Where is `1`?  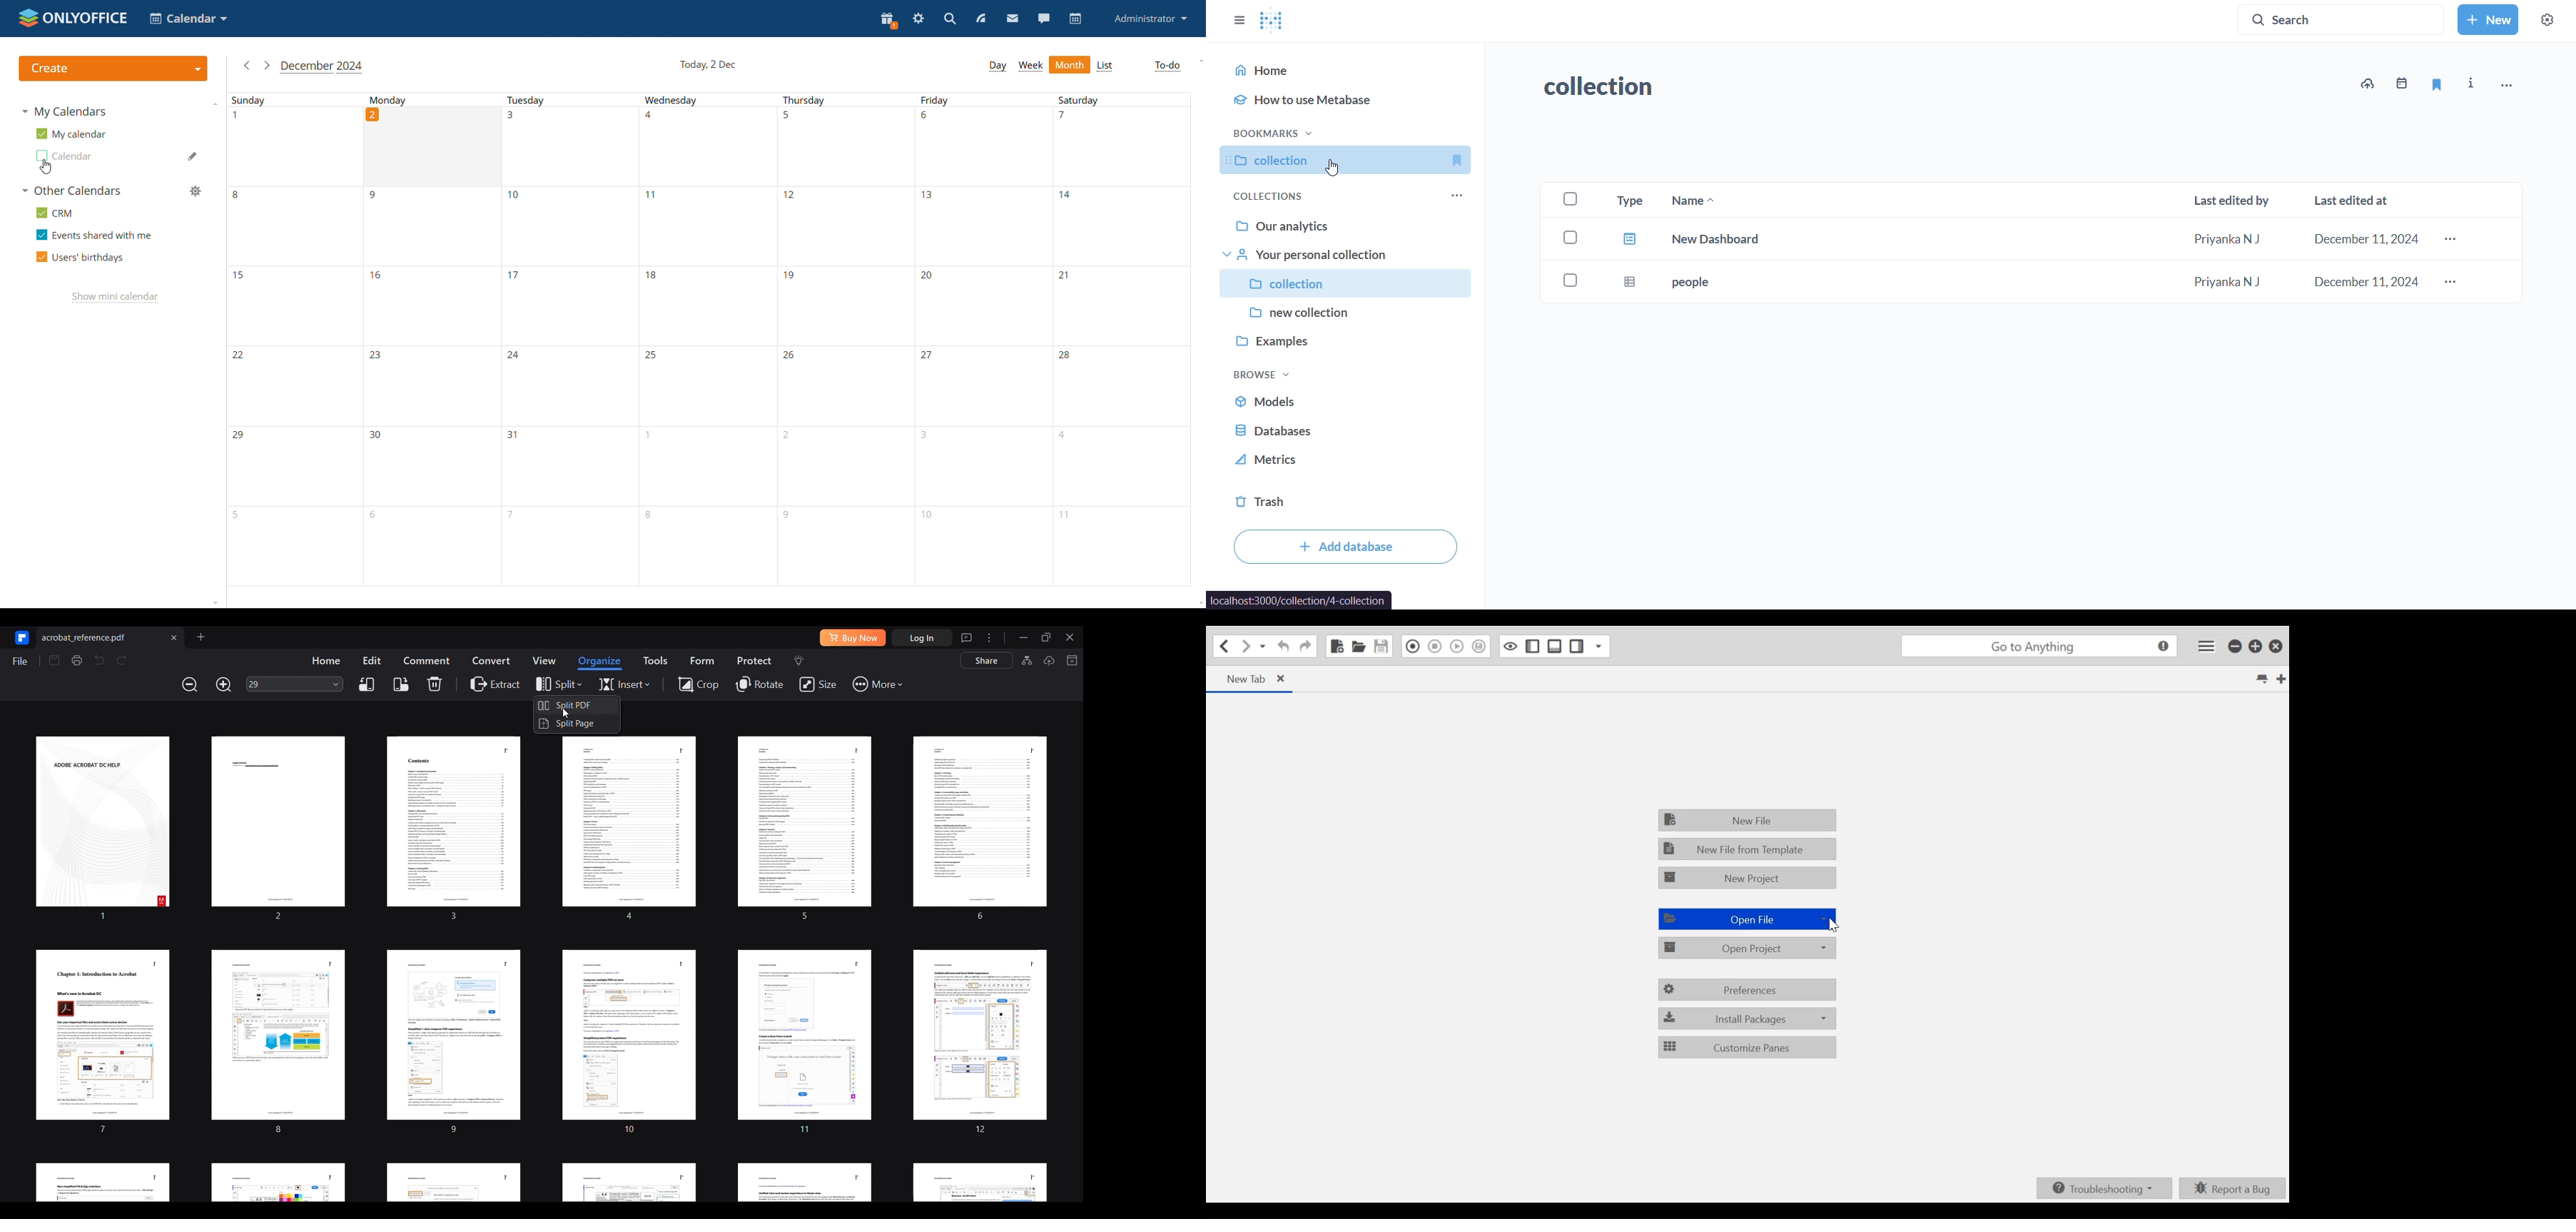
1 is located at coordinates (292, 145).